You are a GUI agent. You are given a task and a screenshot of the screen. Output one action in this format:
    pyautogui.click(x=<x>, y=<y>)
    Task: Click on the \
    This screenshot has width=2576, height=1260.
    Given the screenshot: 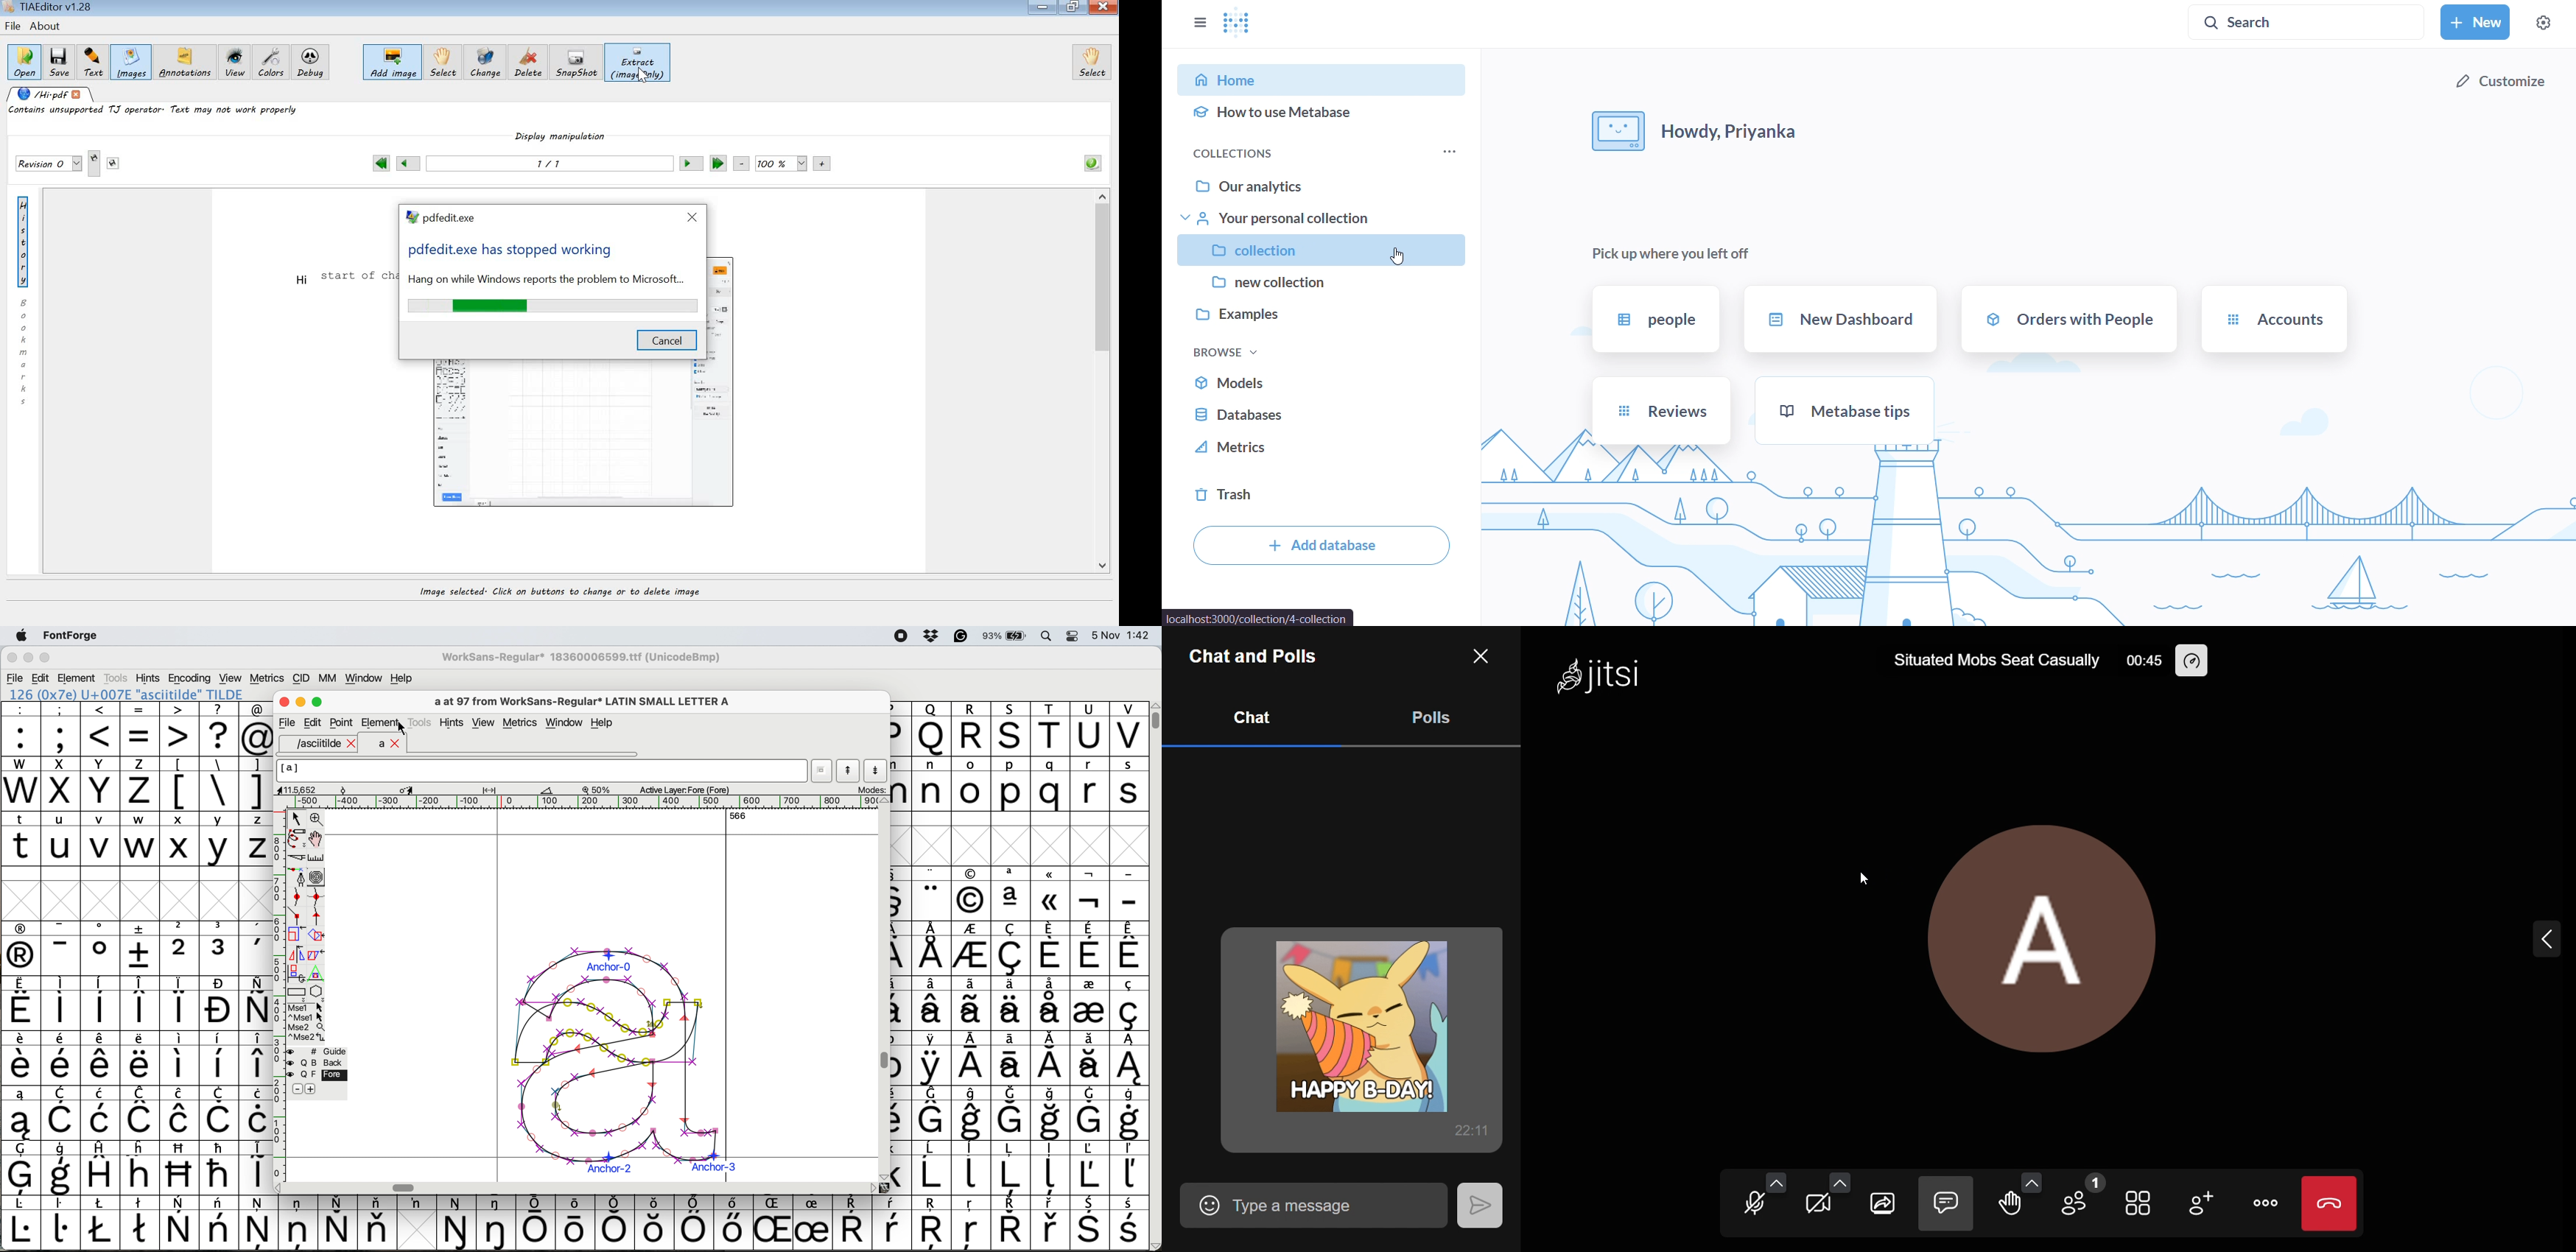 What is the action you would take?
    pyautogui.click(x=218, y=784)
    